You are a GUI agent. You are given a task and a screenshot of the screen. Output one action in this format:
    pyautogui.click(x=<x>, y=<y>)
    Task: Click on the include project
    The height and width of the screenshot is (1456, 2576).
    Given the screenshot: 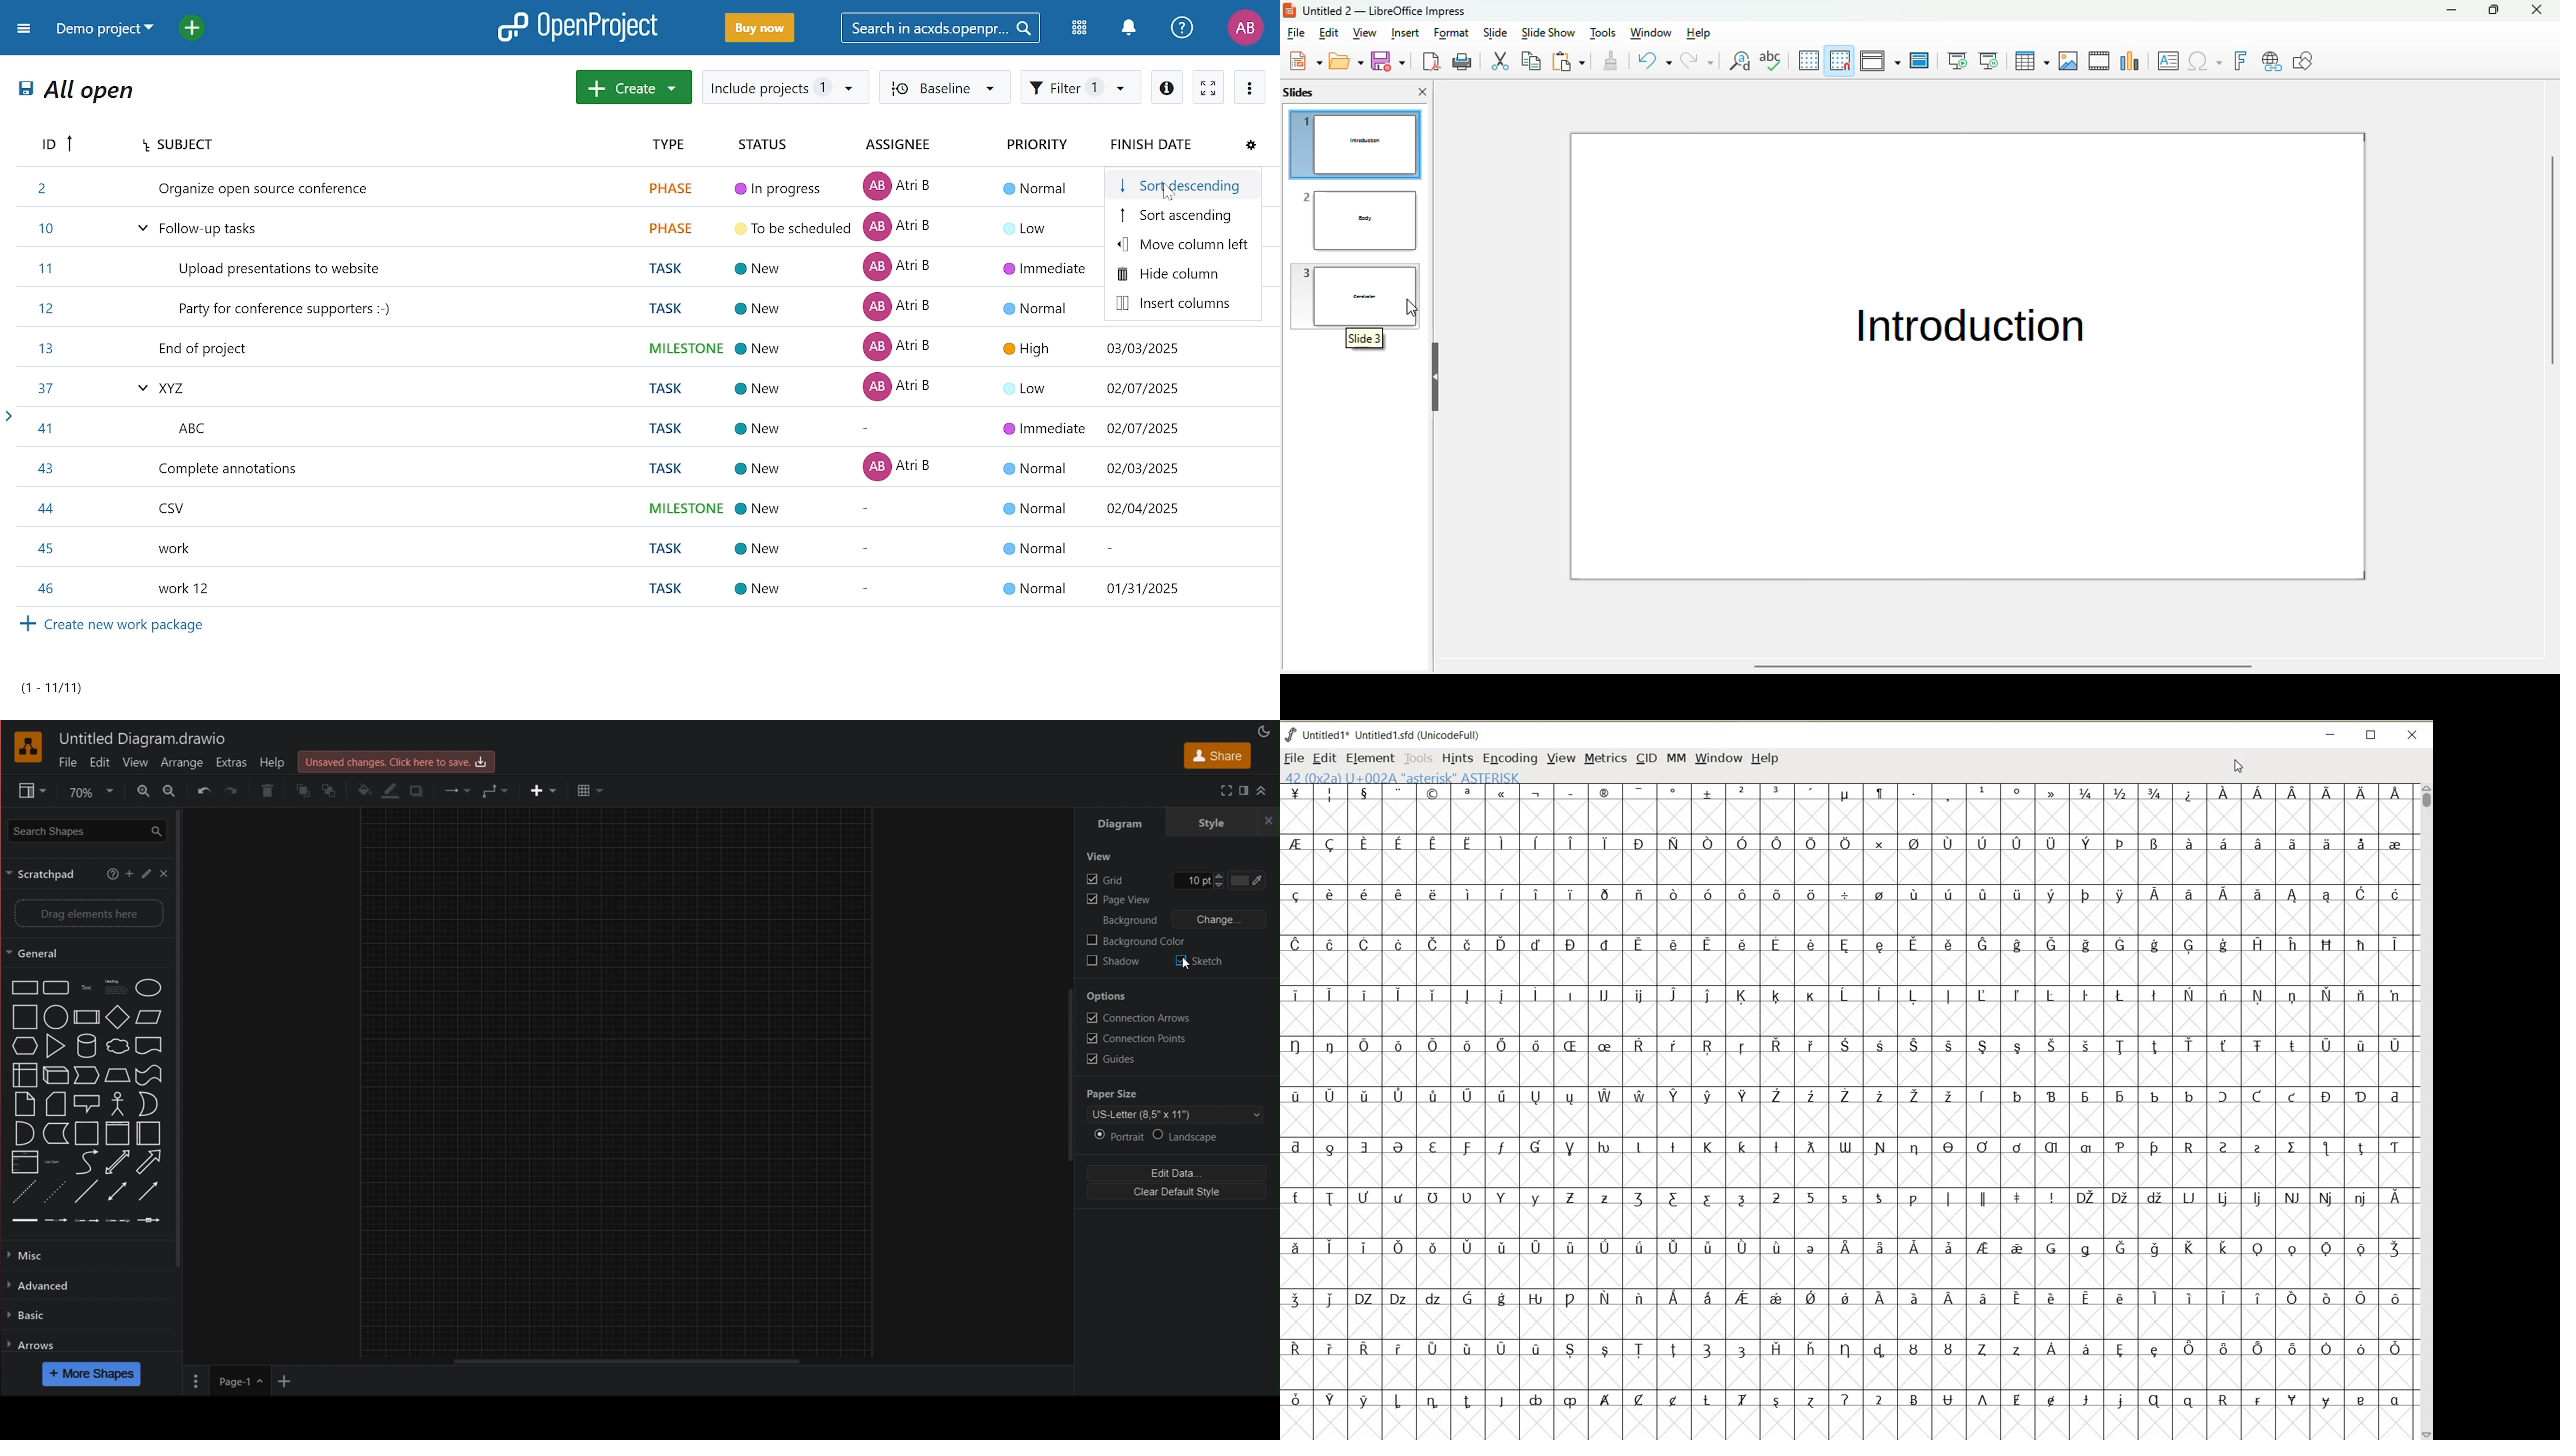 What is the action you would take?
    pyautogui.click(x=782, y=87)
    